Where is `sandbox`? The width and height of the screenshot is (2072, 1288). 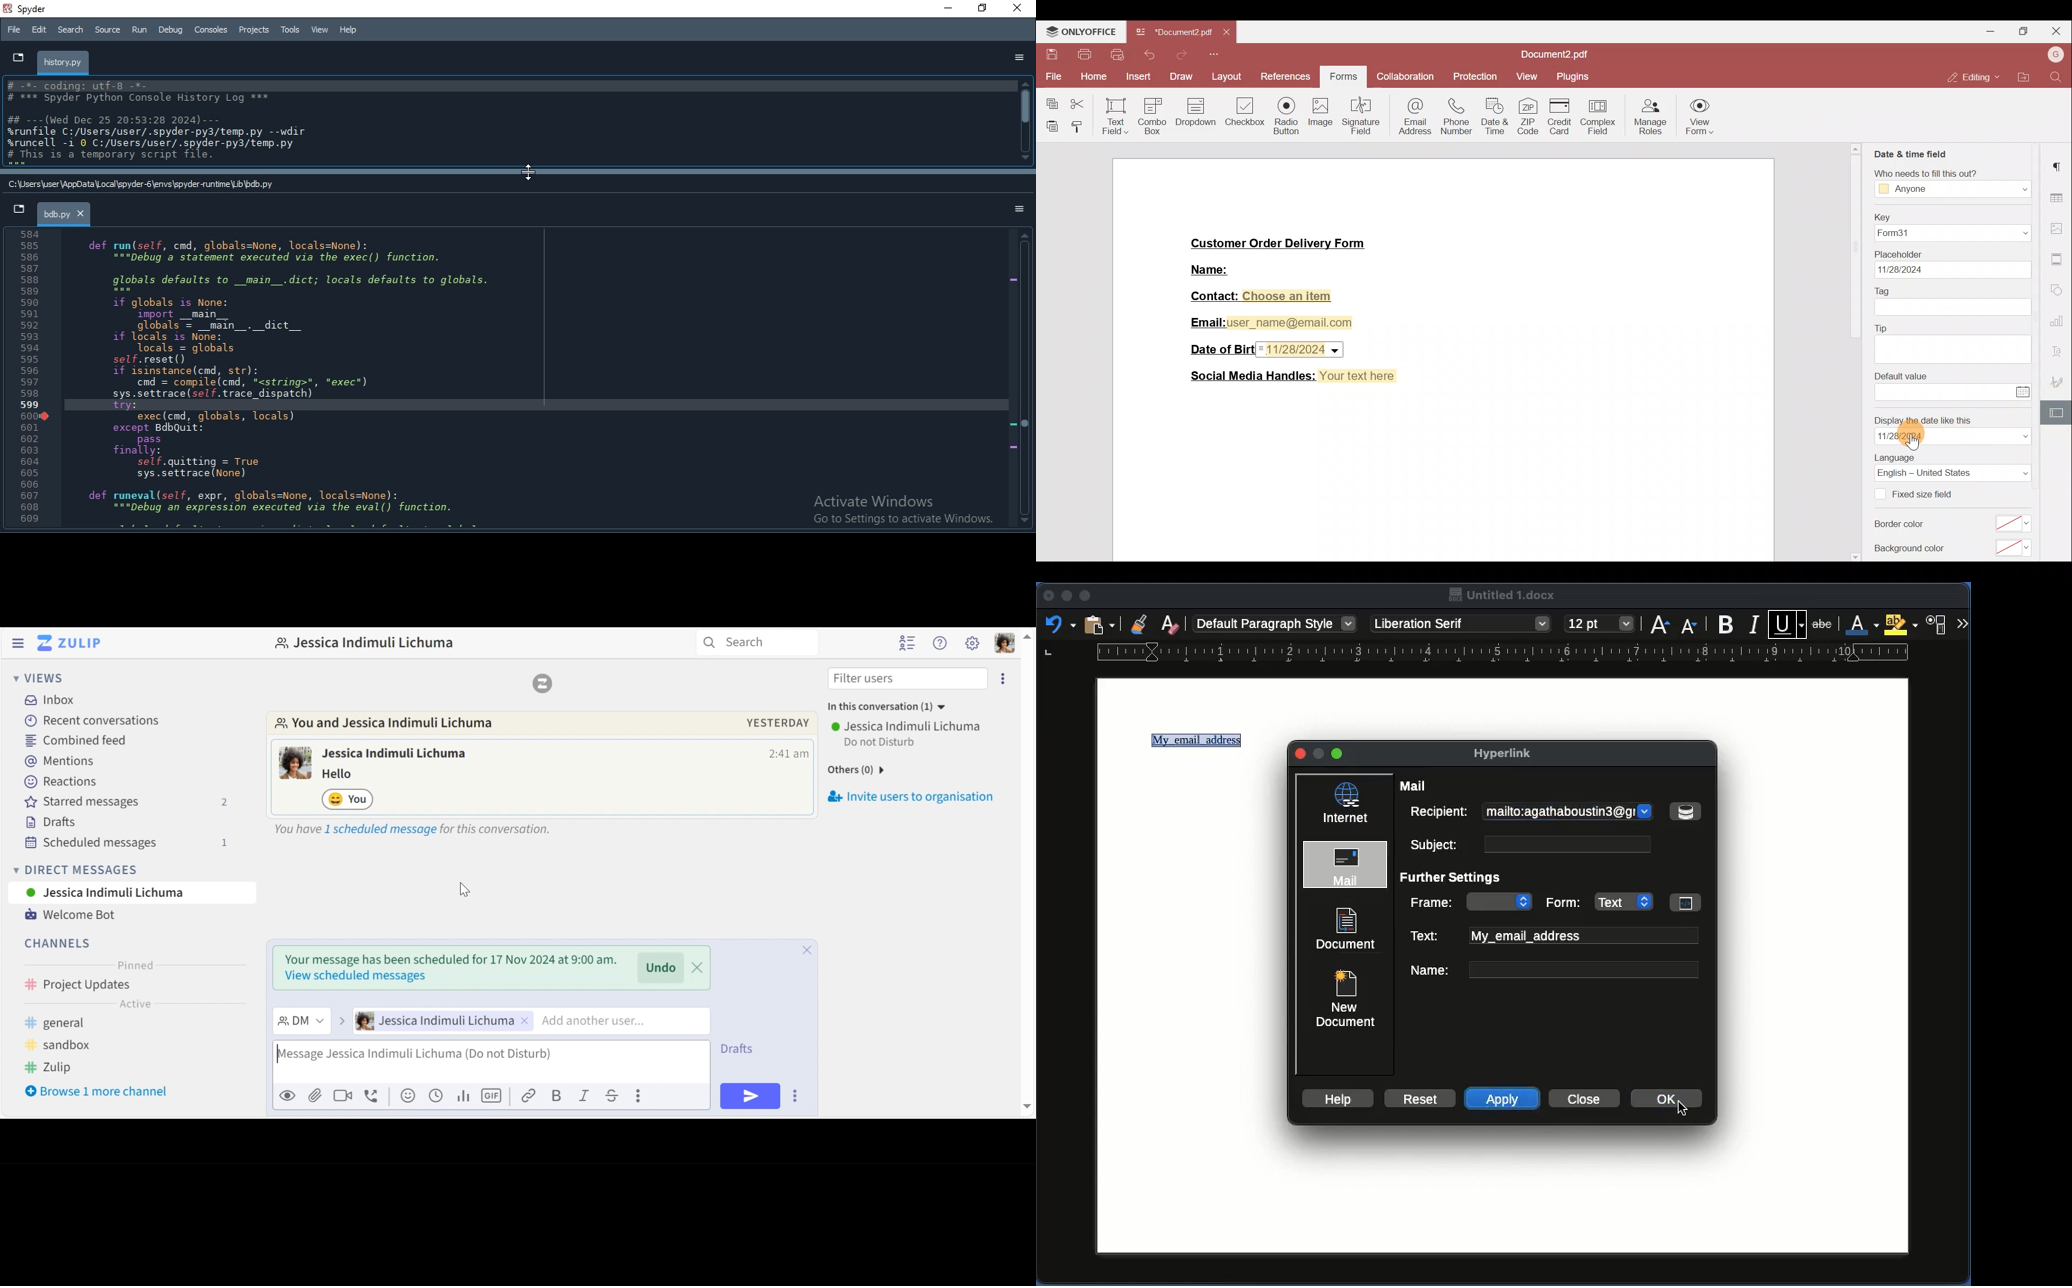 sandbox is located at coordinates (72, 1047).